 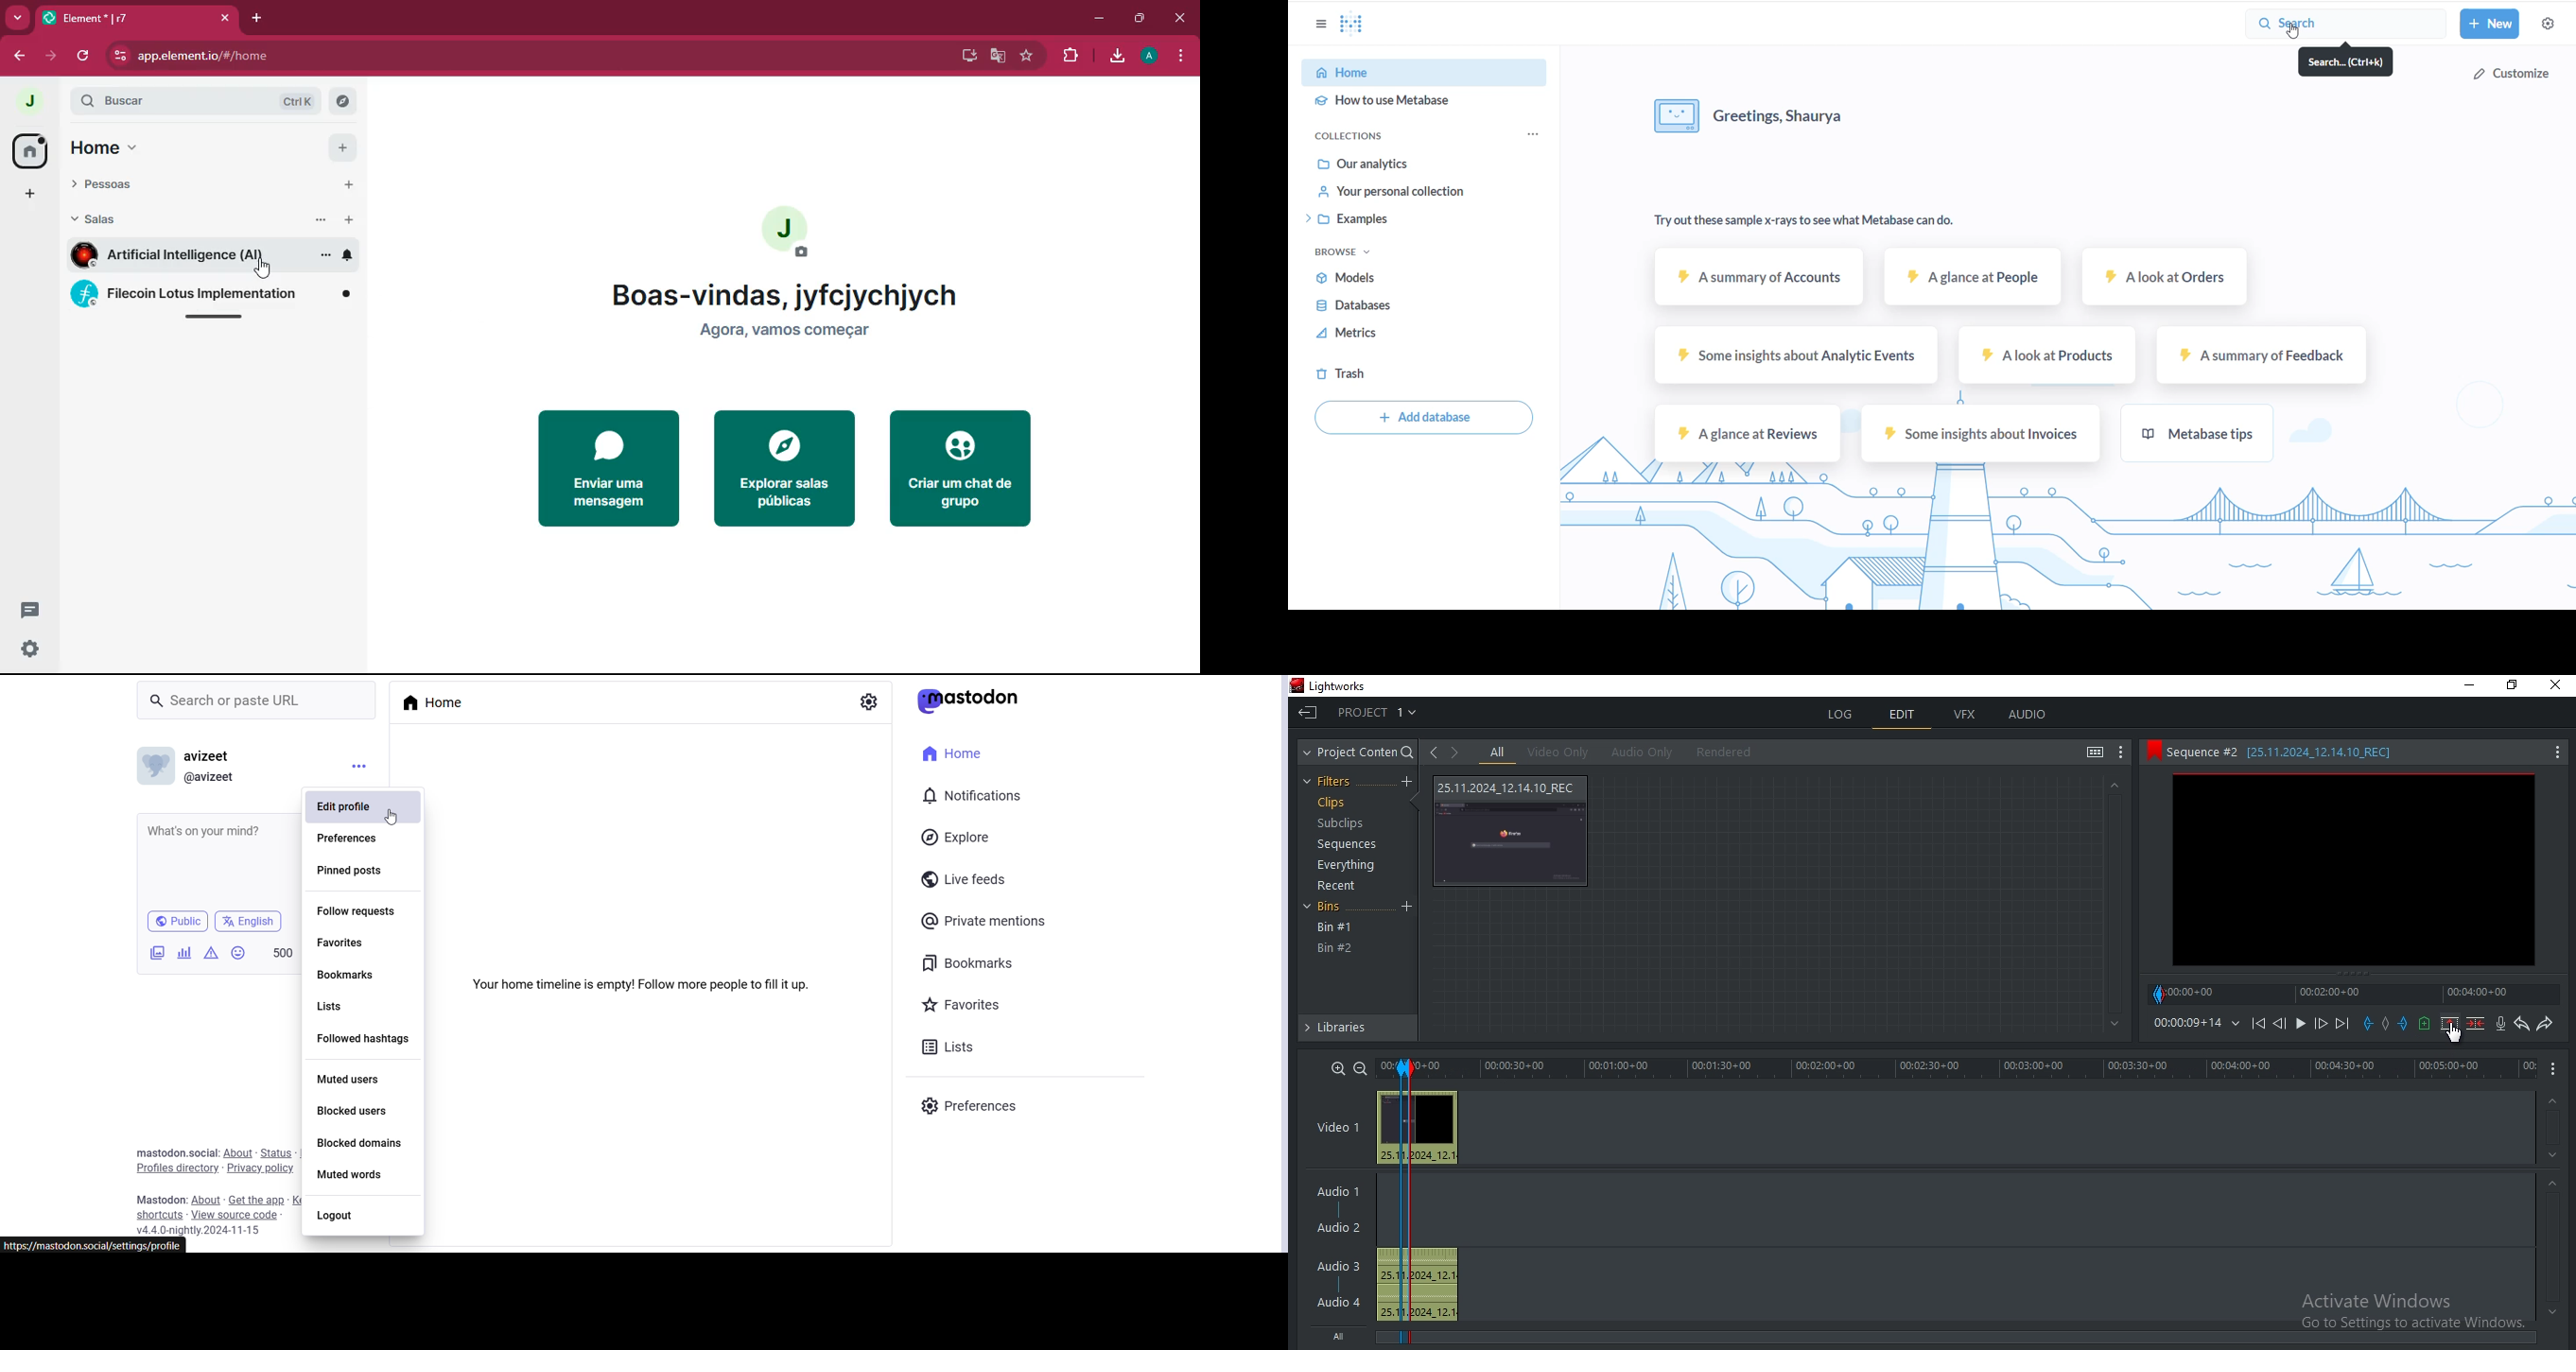 What do you see at coordinates (2301, 1023) in the screenshot?
I see `Play` at bounding box center [2301, 1023].